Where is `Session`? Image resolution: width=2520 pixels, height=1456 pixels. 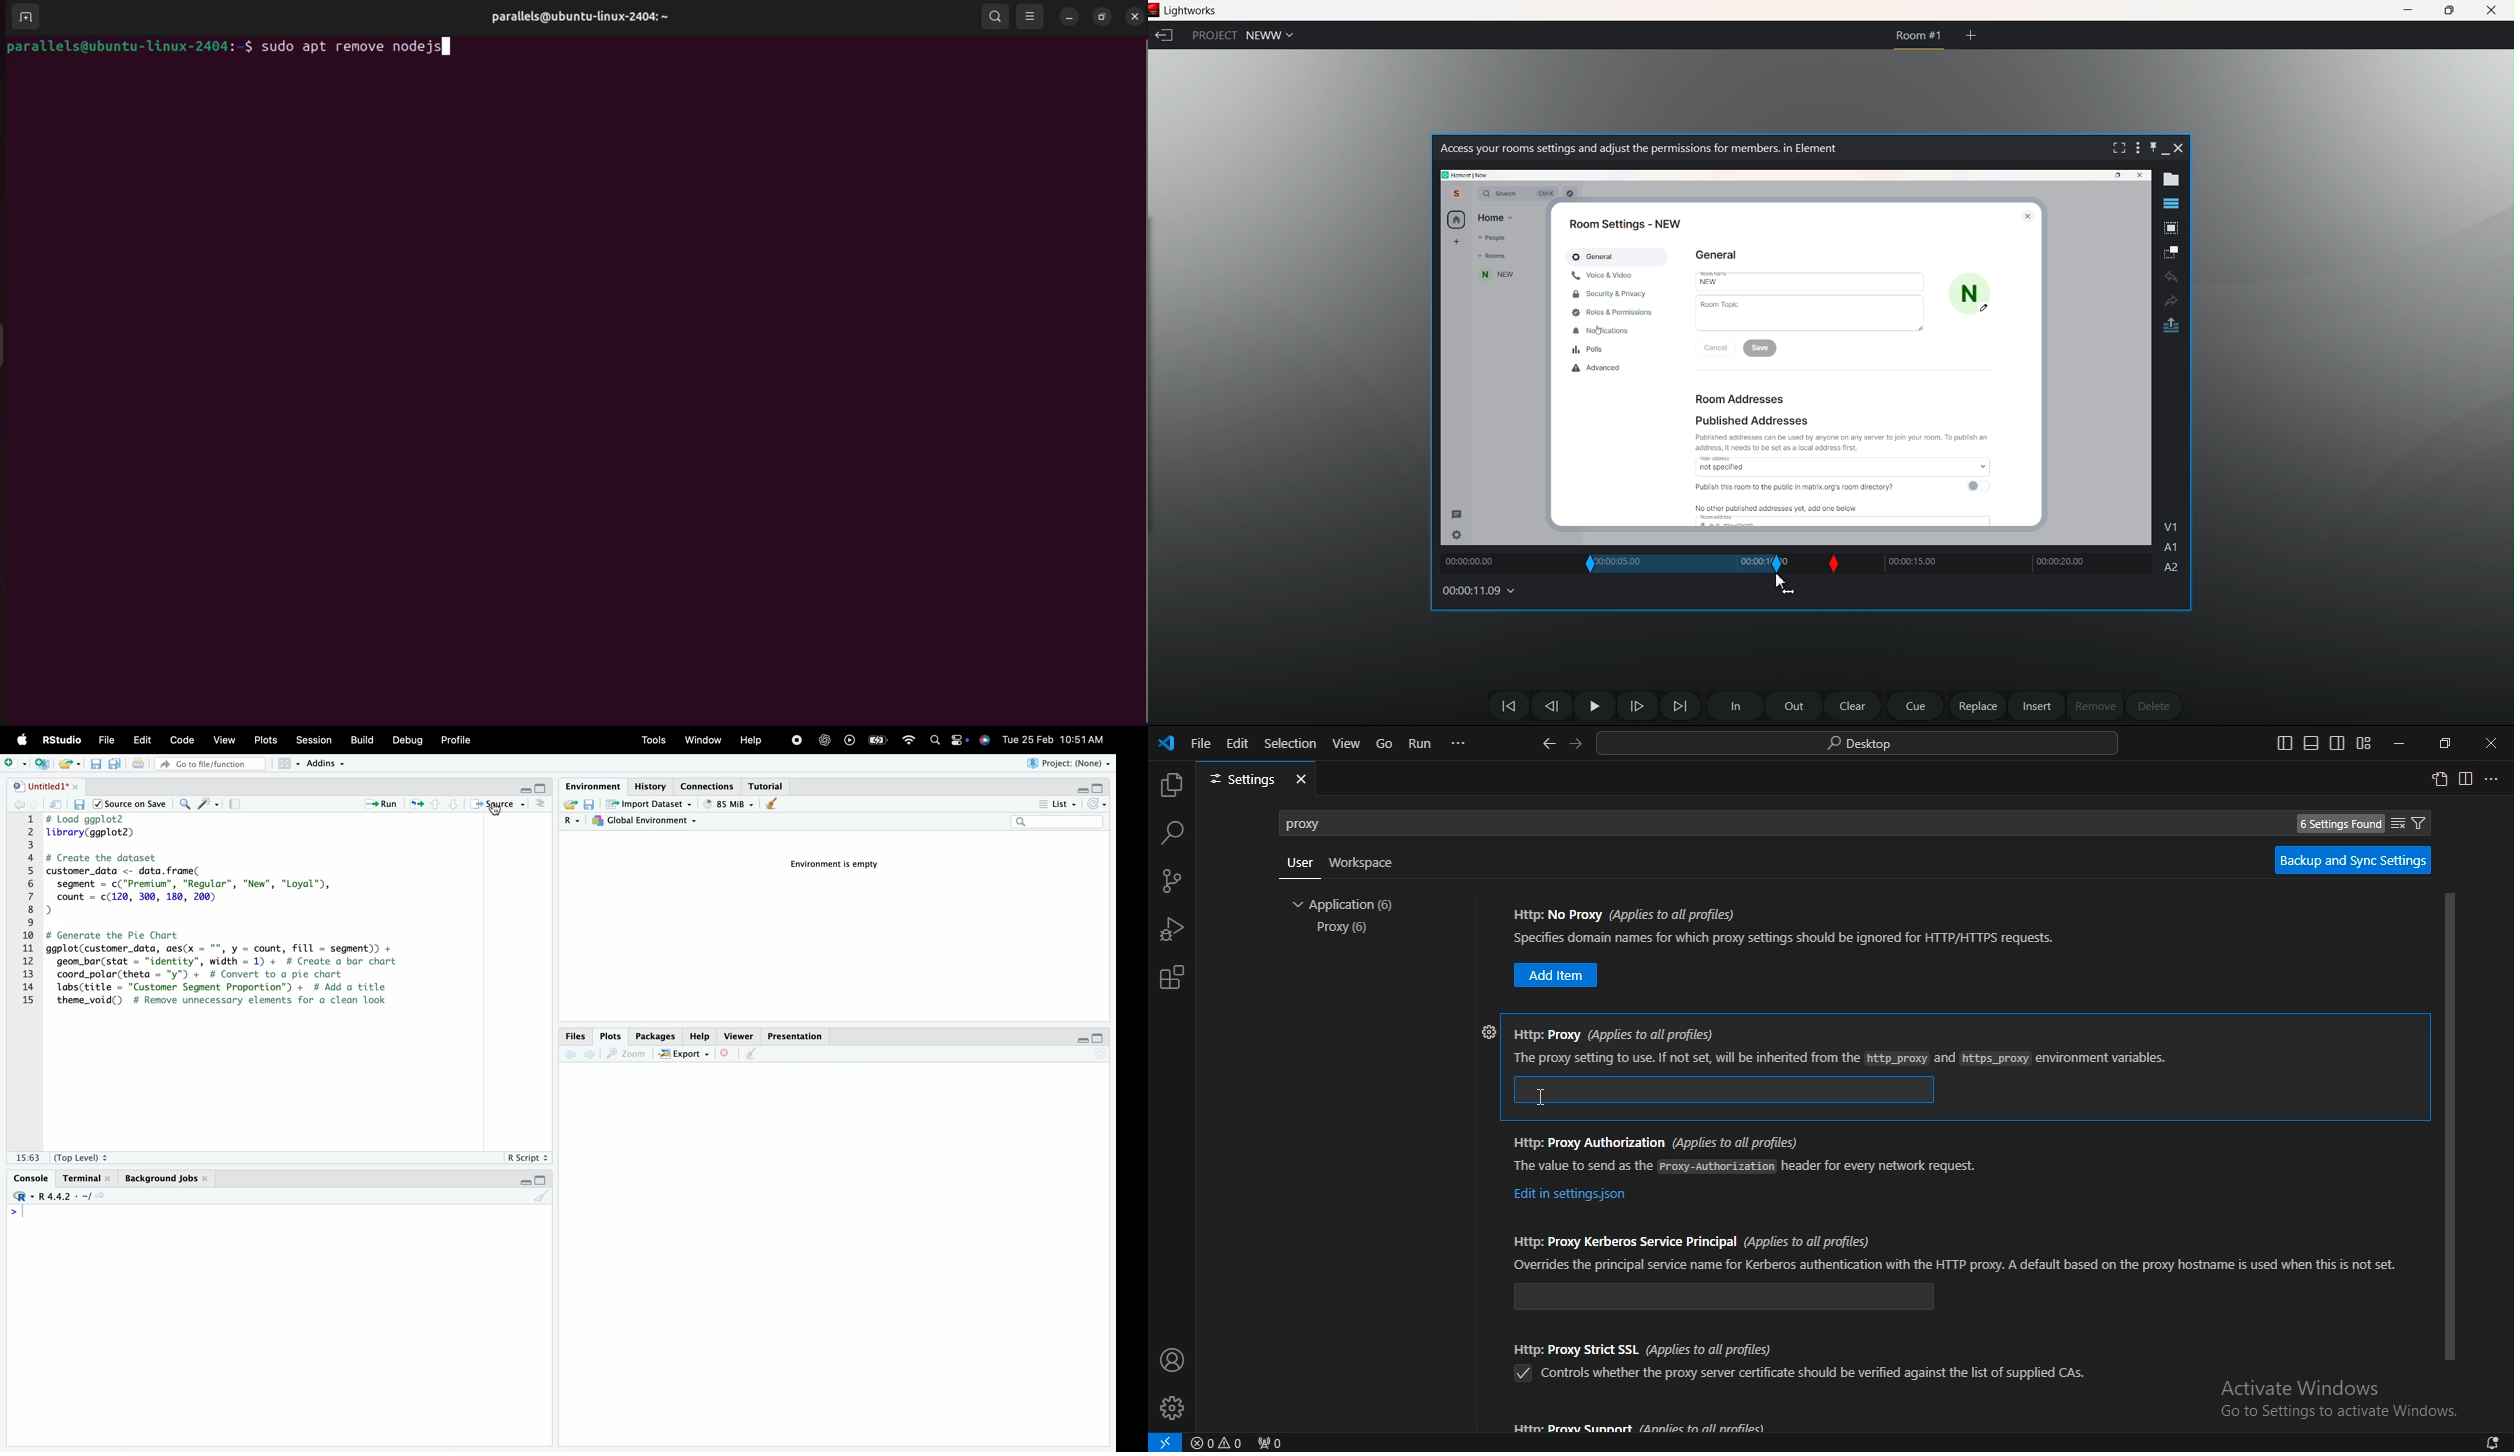
Session is located at coordinates (317, 740).